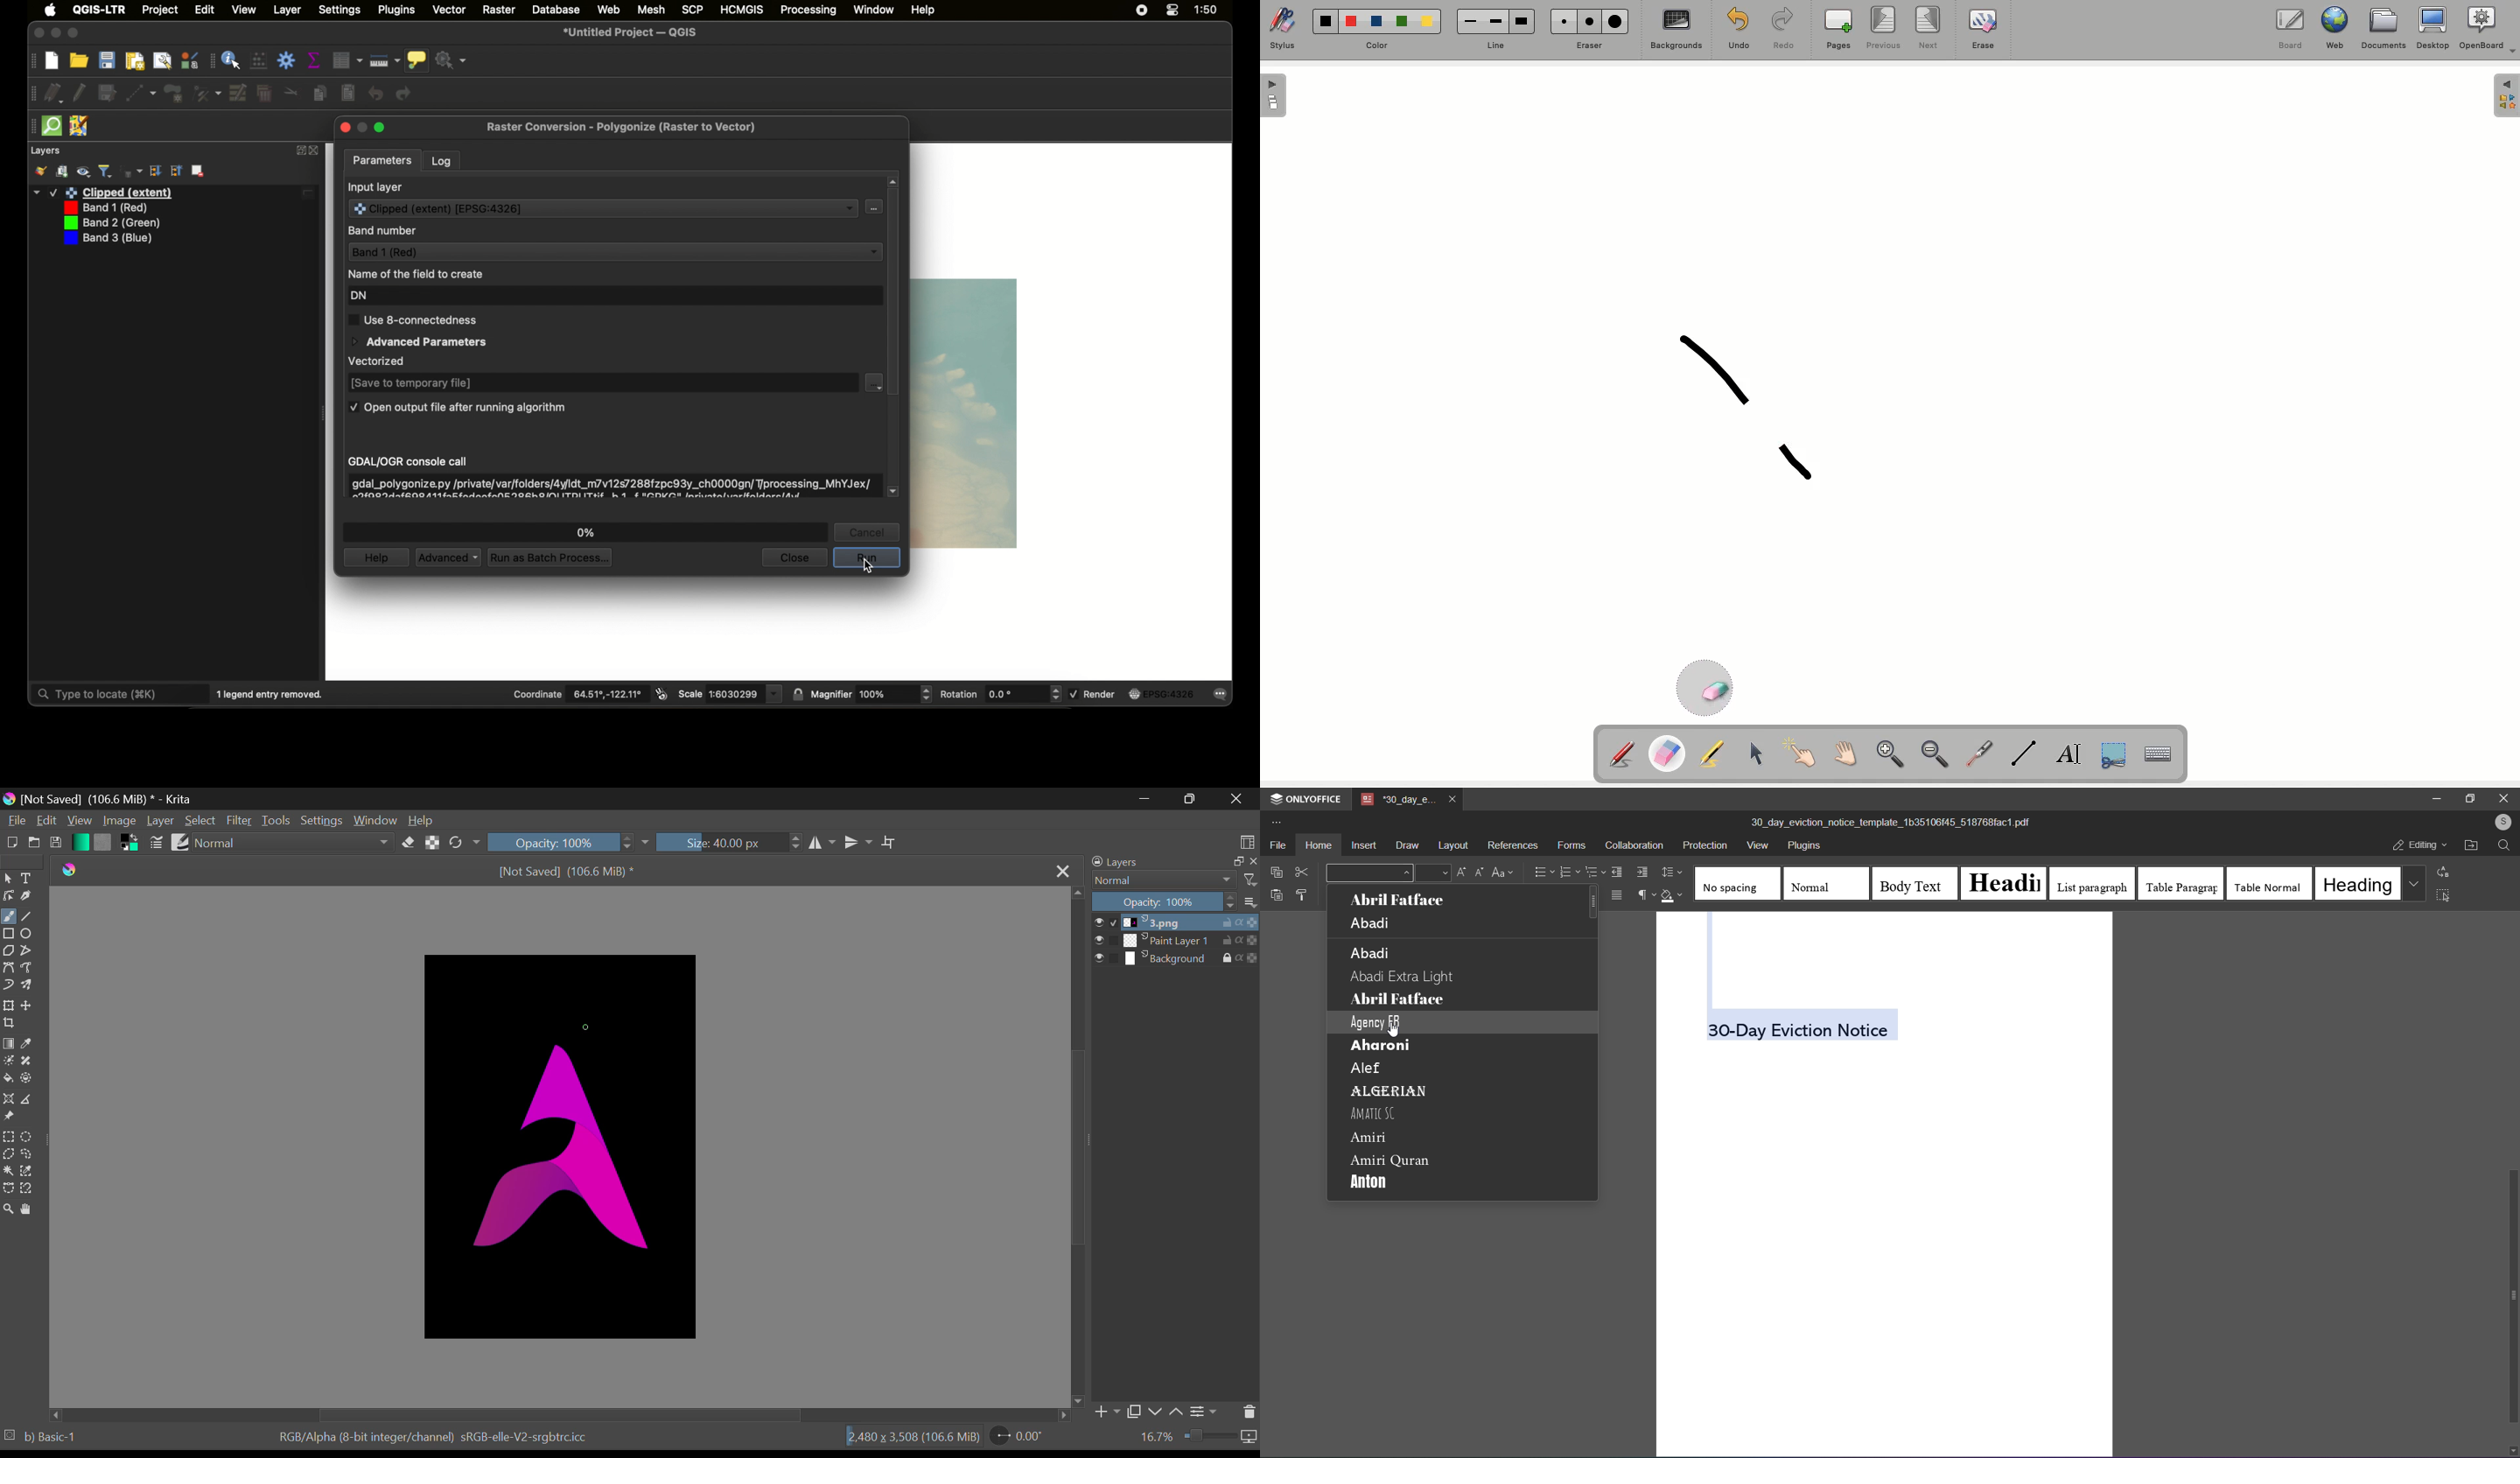  What do you see at coordinates (314, 60) in the screenshot?
I see `show statistical summary` at bounding box center [314, 60].